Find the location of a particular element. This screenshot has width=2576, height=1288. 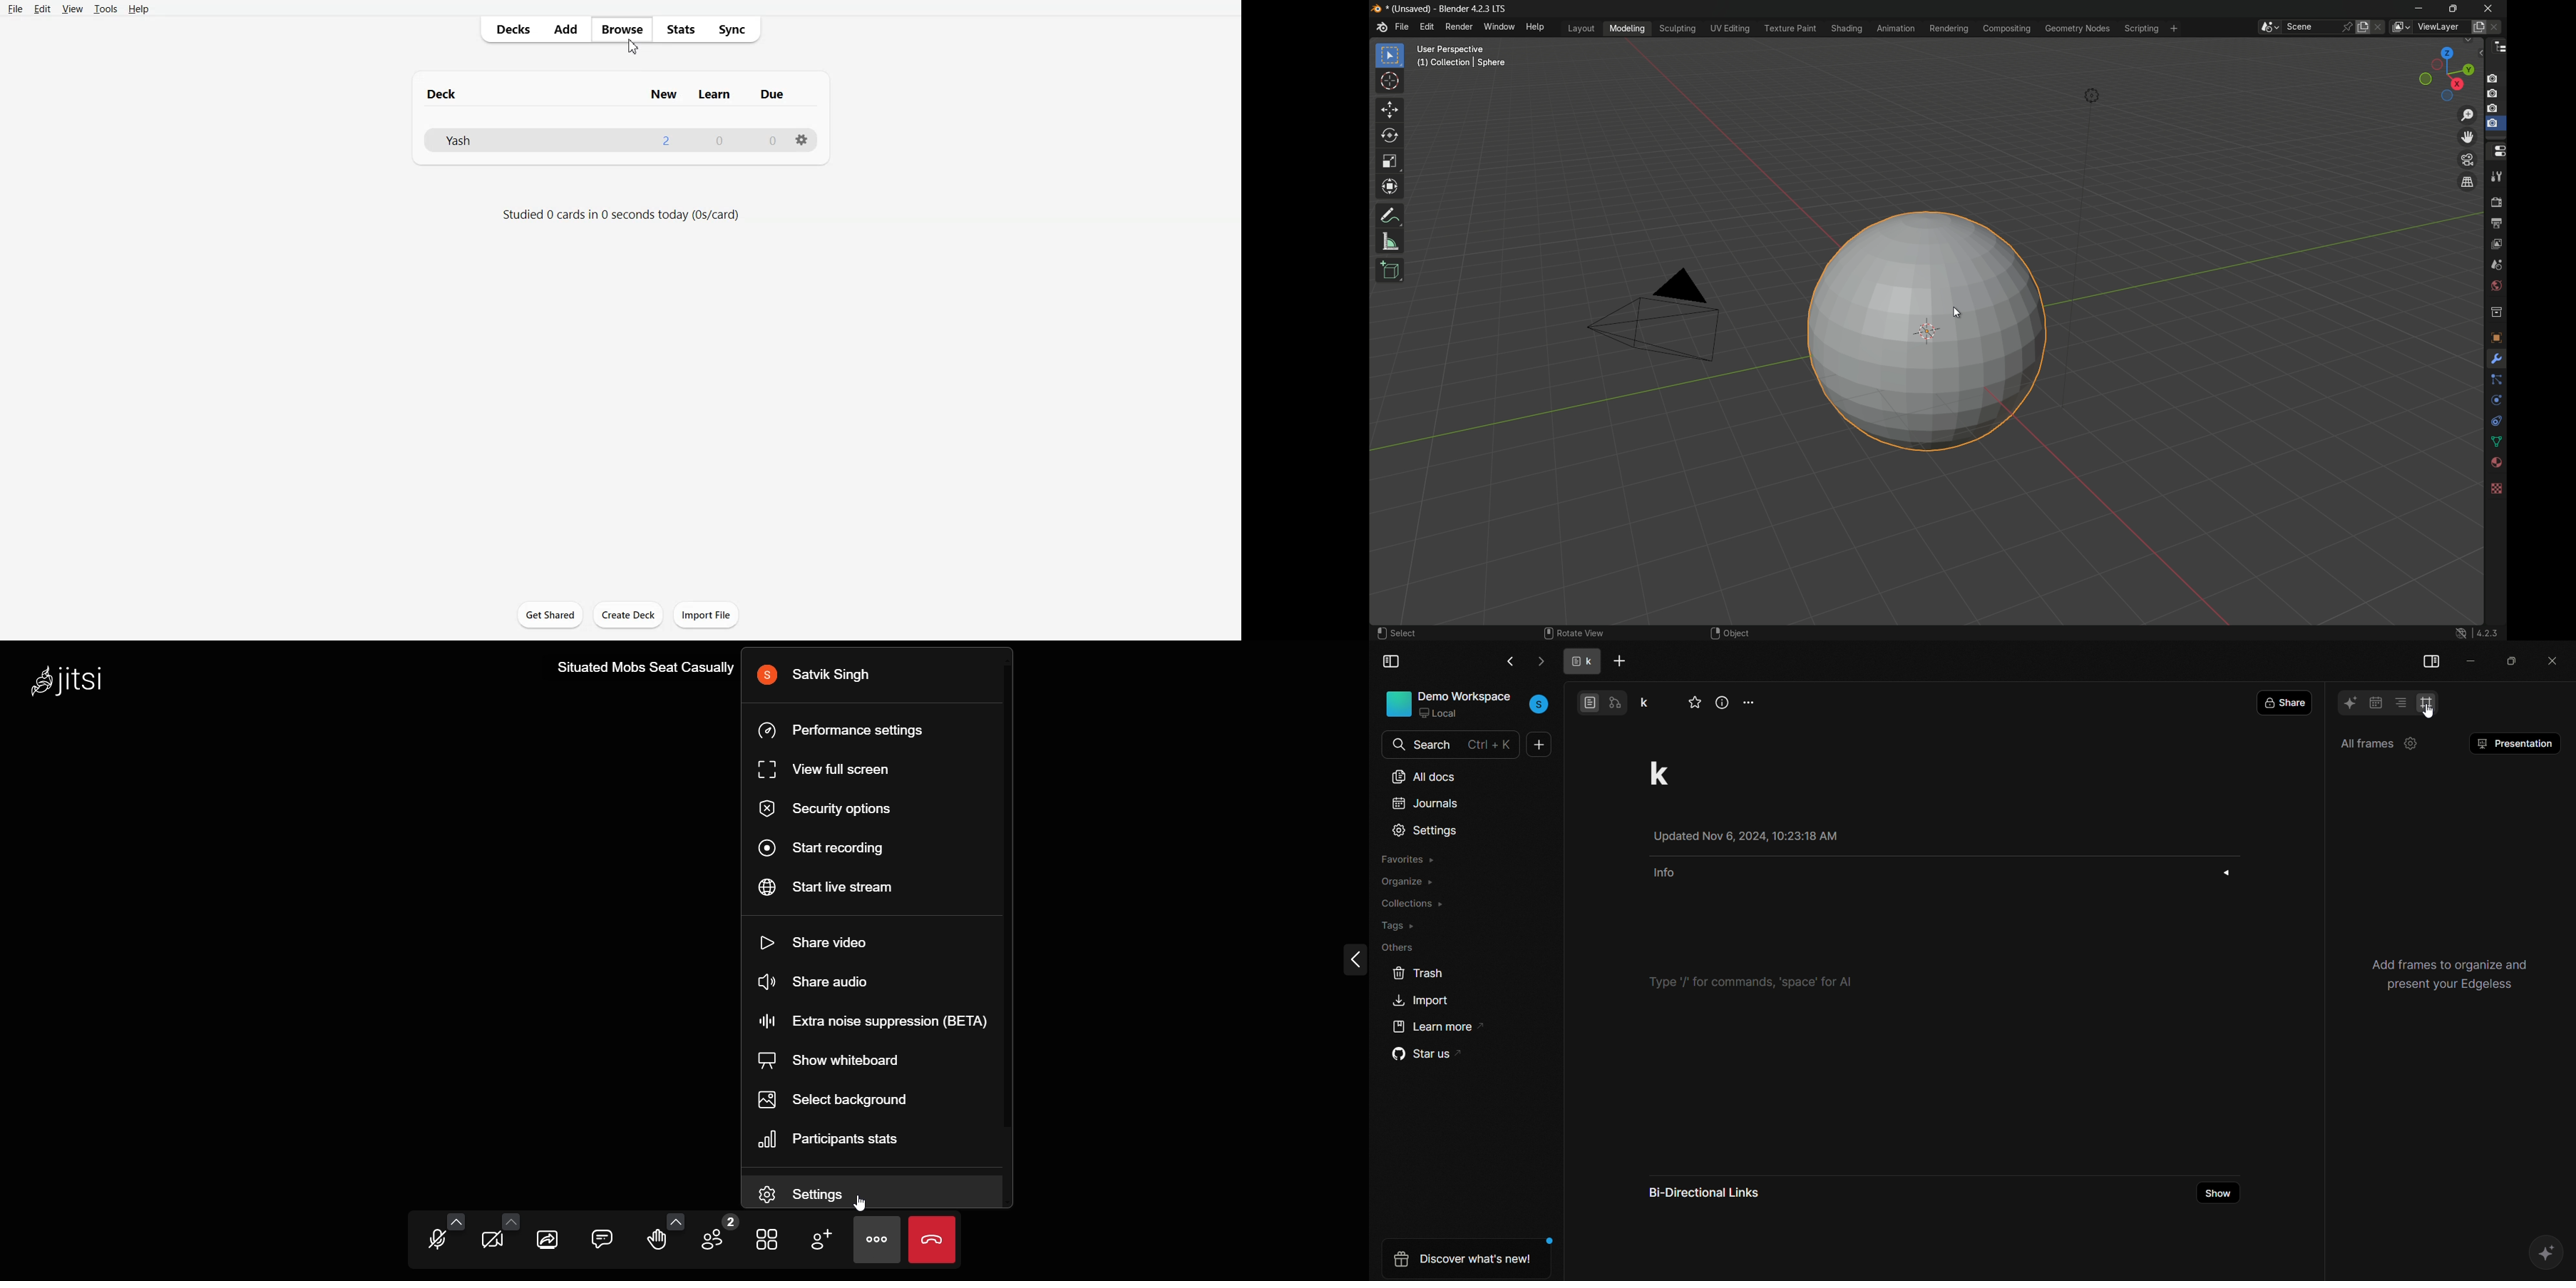

more audio option is located at coordinates (454, 1220).